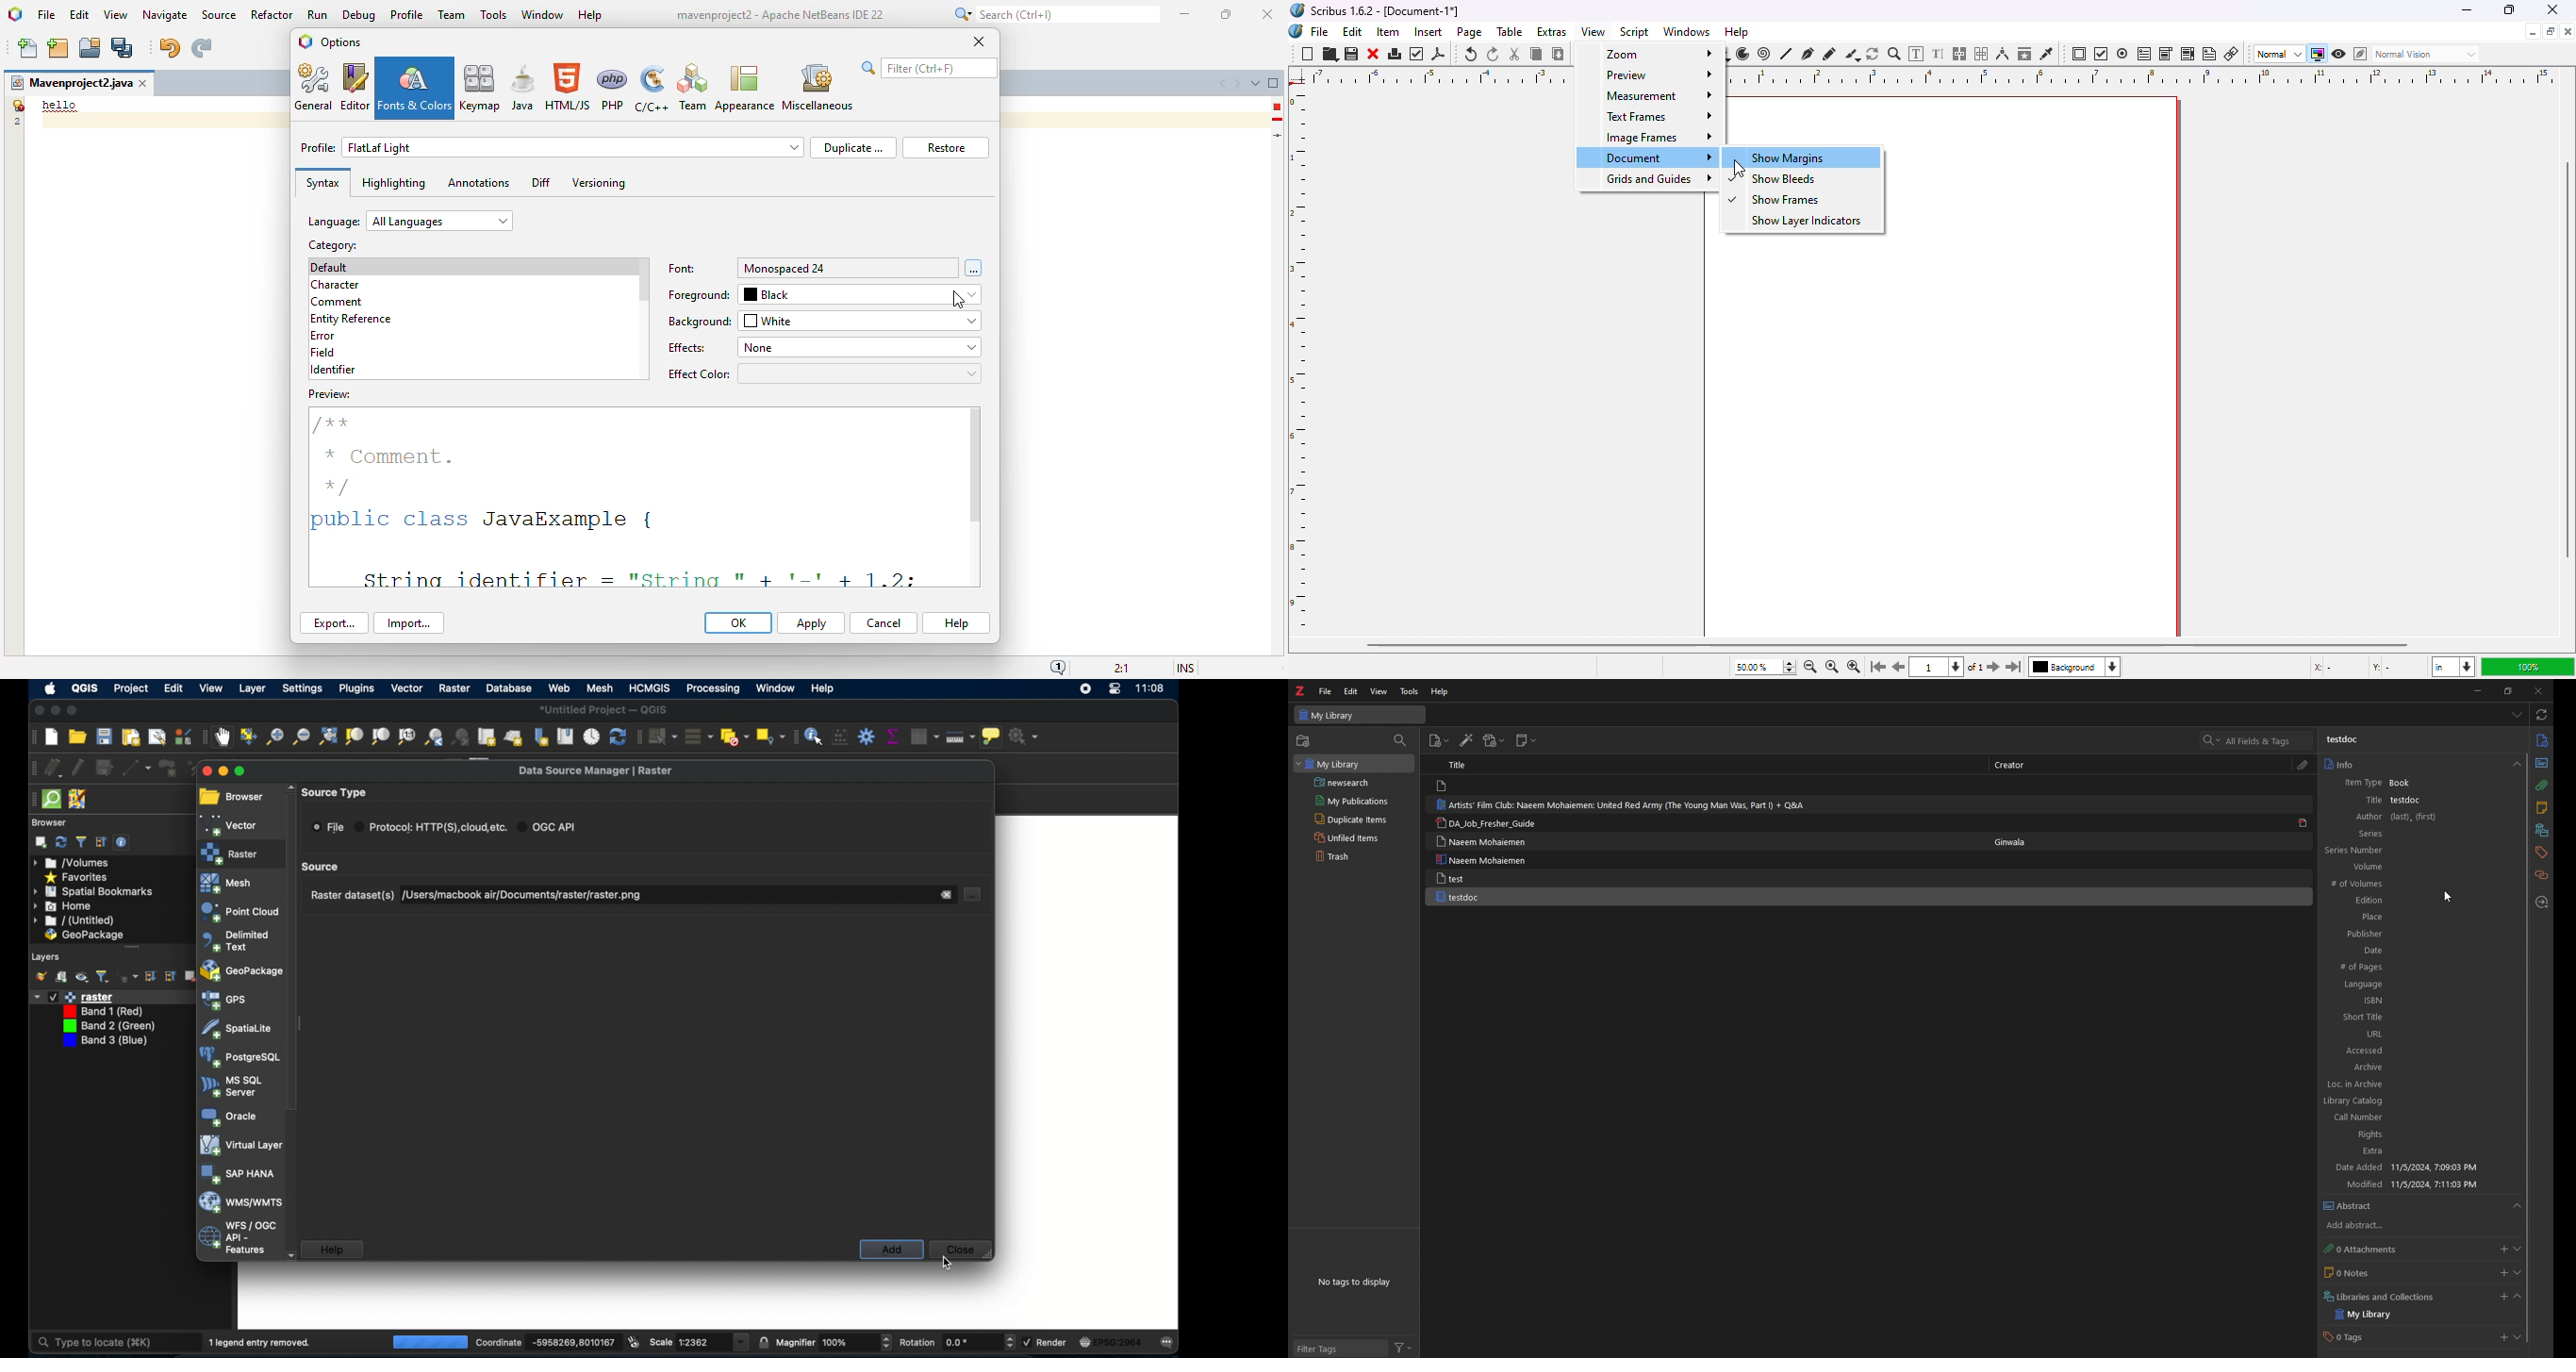 The image size is (2576, 1372). What do you see at coordinates (2518, 1297) in the screenshot?
I see `collapse` at bounding box center [2518, 1297].